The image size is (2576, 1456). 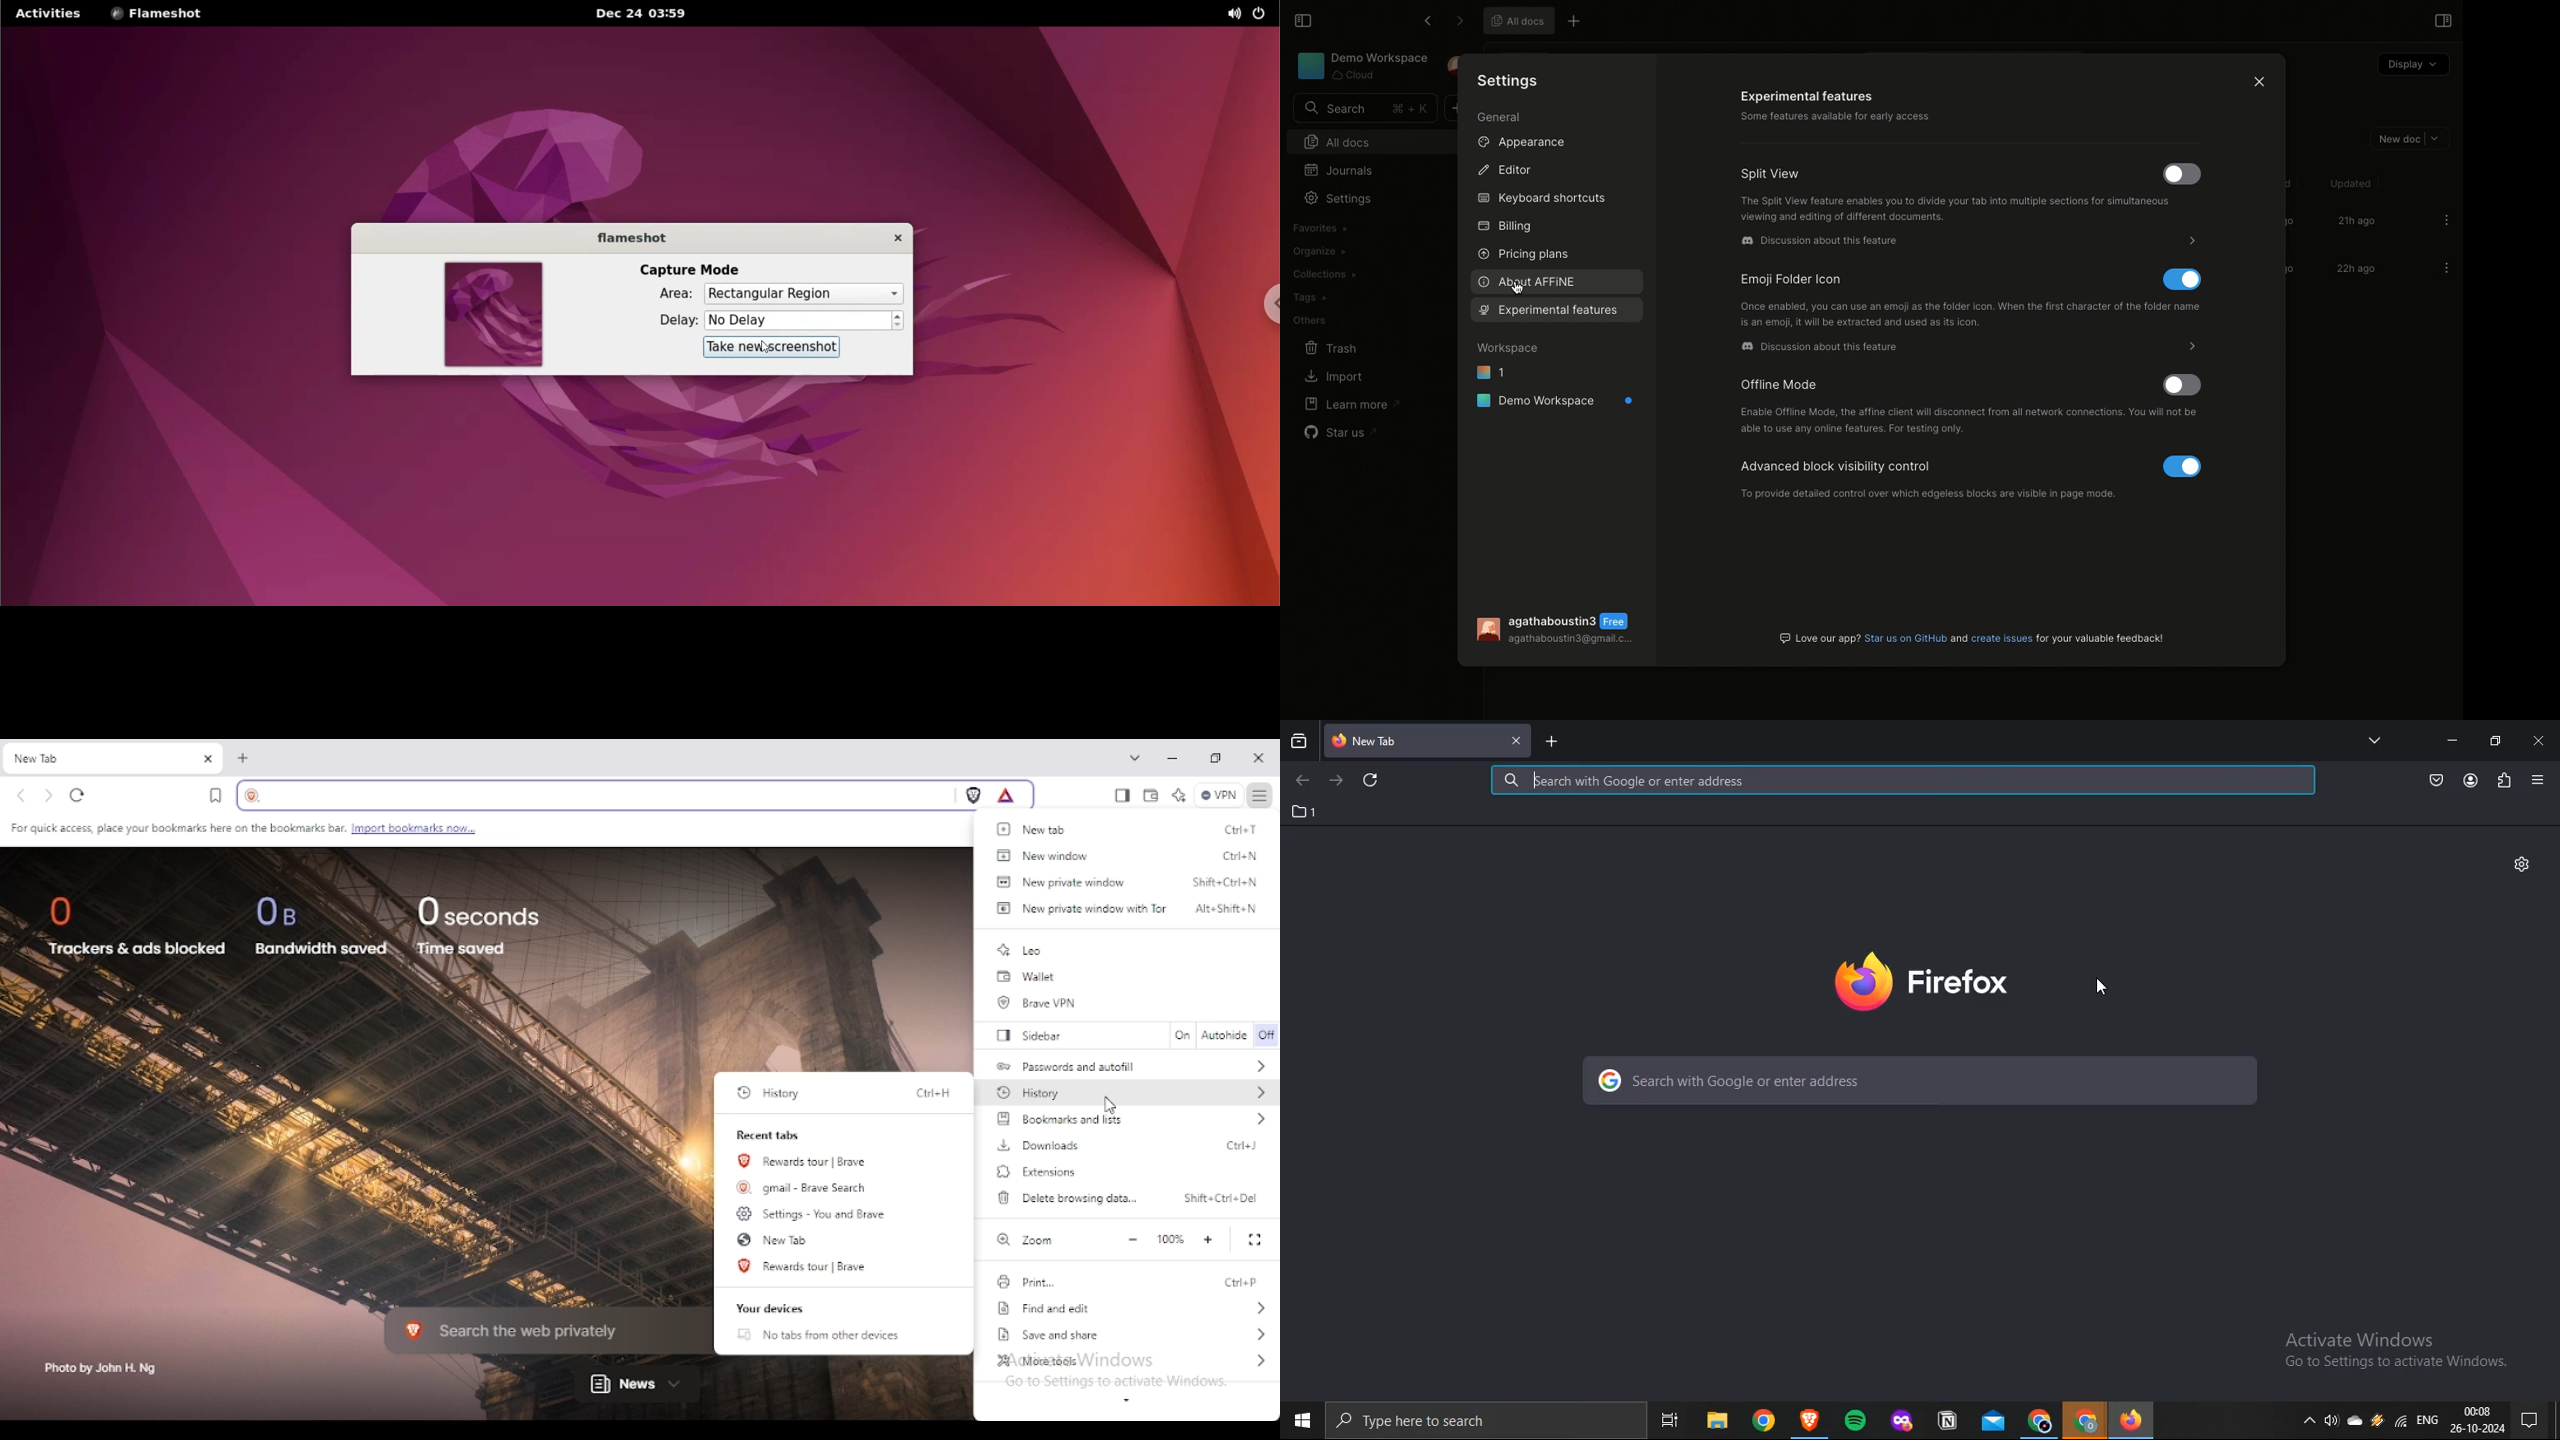 What do you see at coordinates (1342, 432) in the screenshot?
I see `Star us` at bounding box center [1342, 432].